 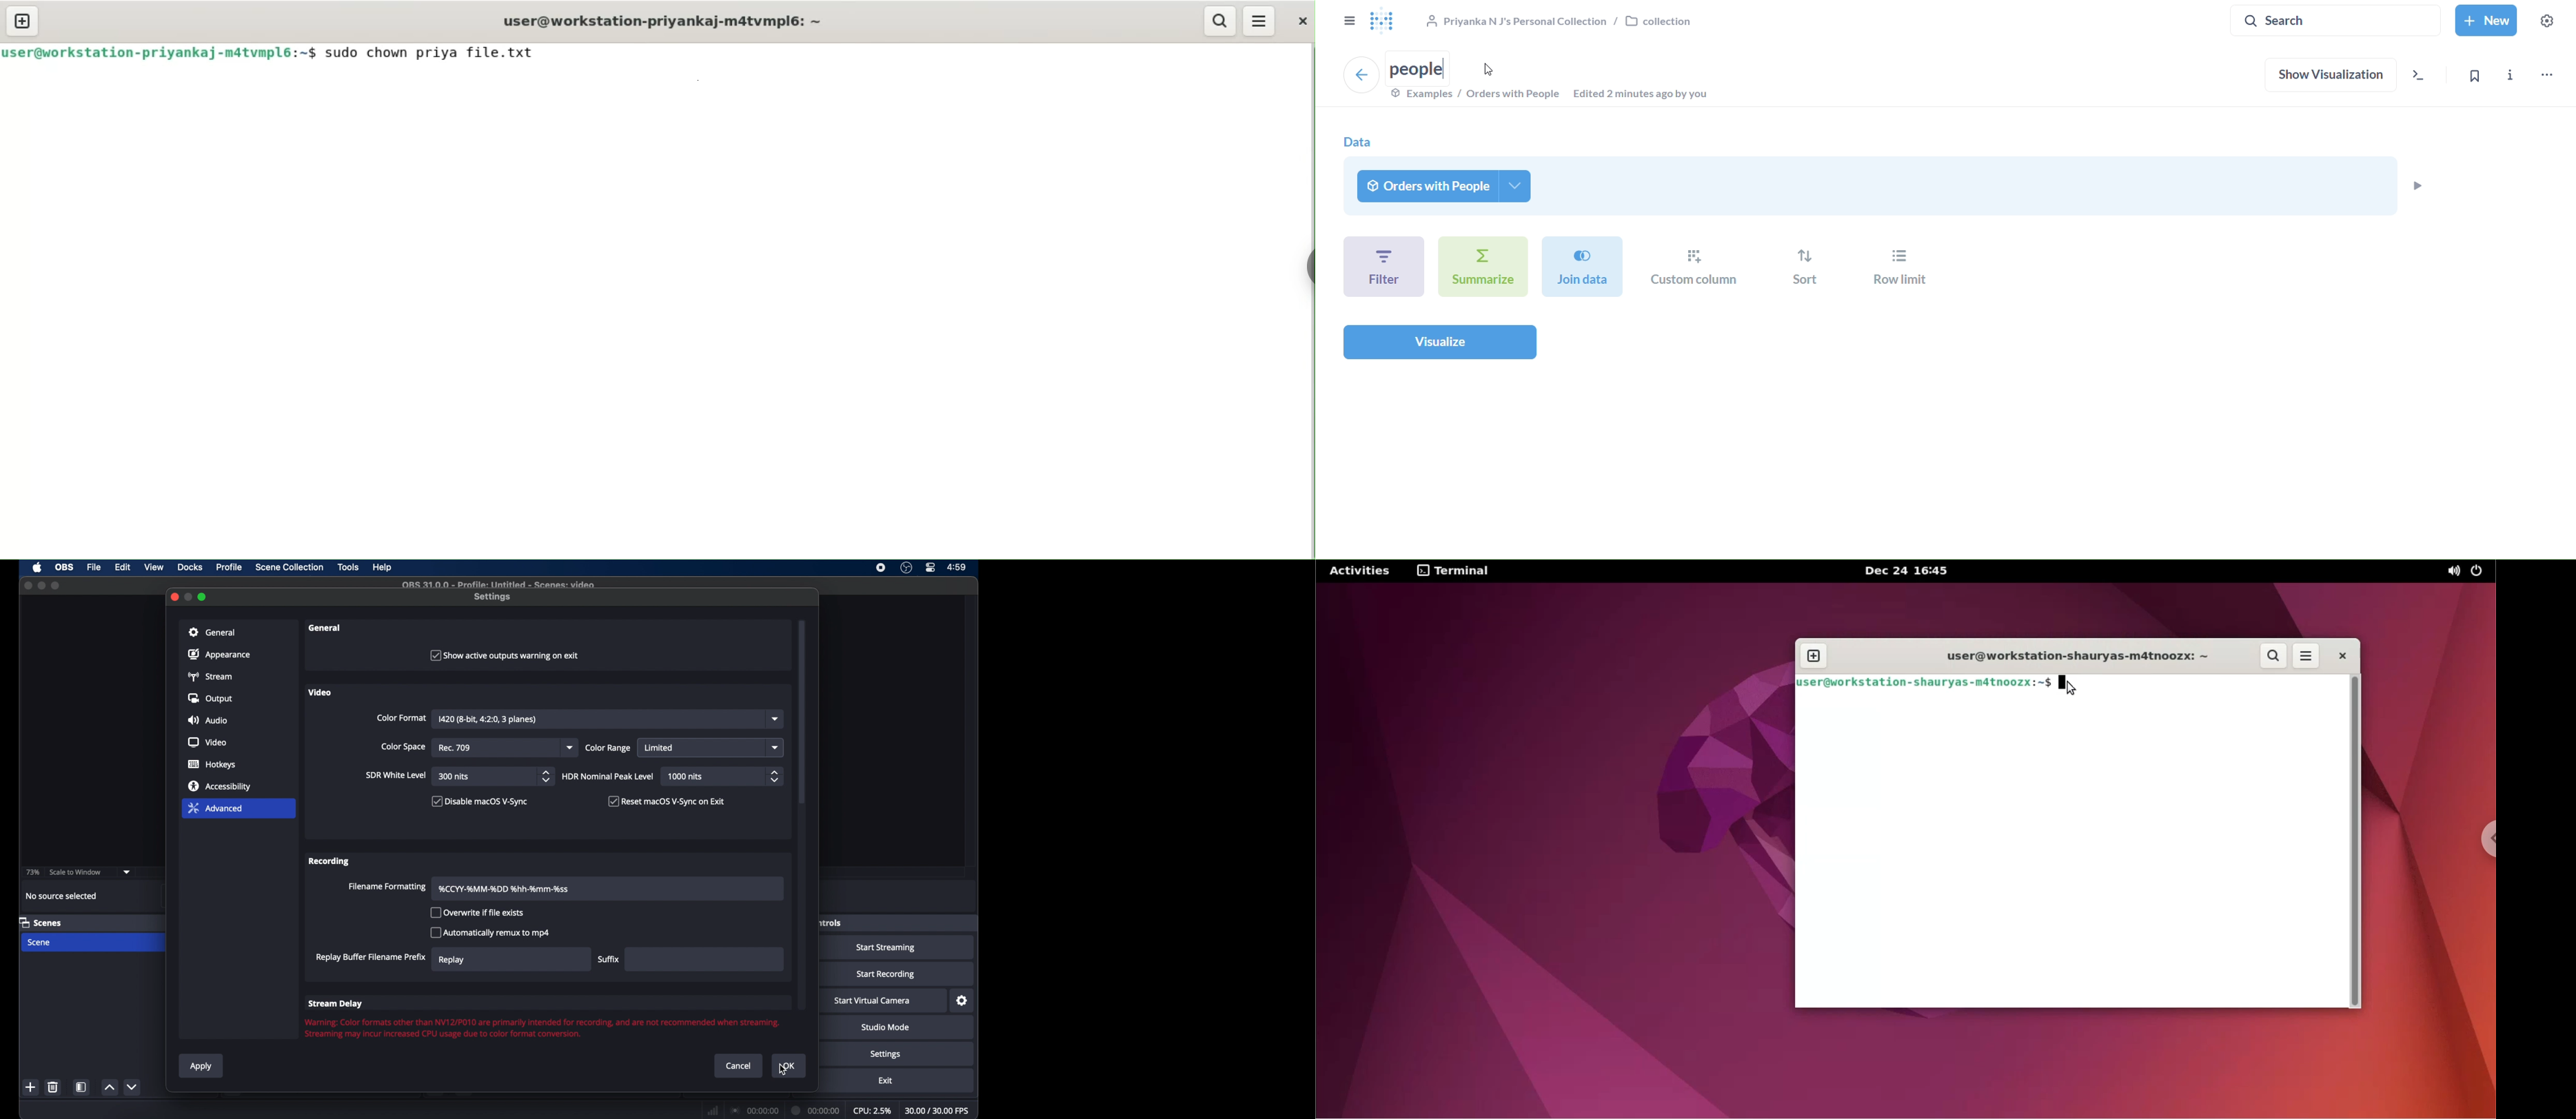 I want to click on disable macOS V-sync, so click(x=478, y=801).